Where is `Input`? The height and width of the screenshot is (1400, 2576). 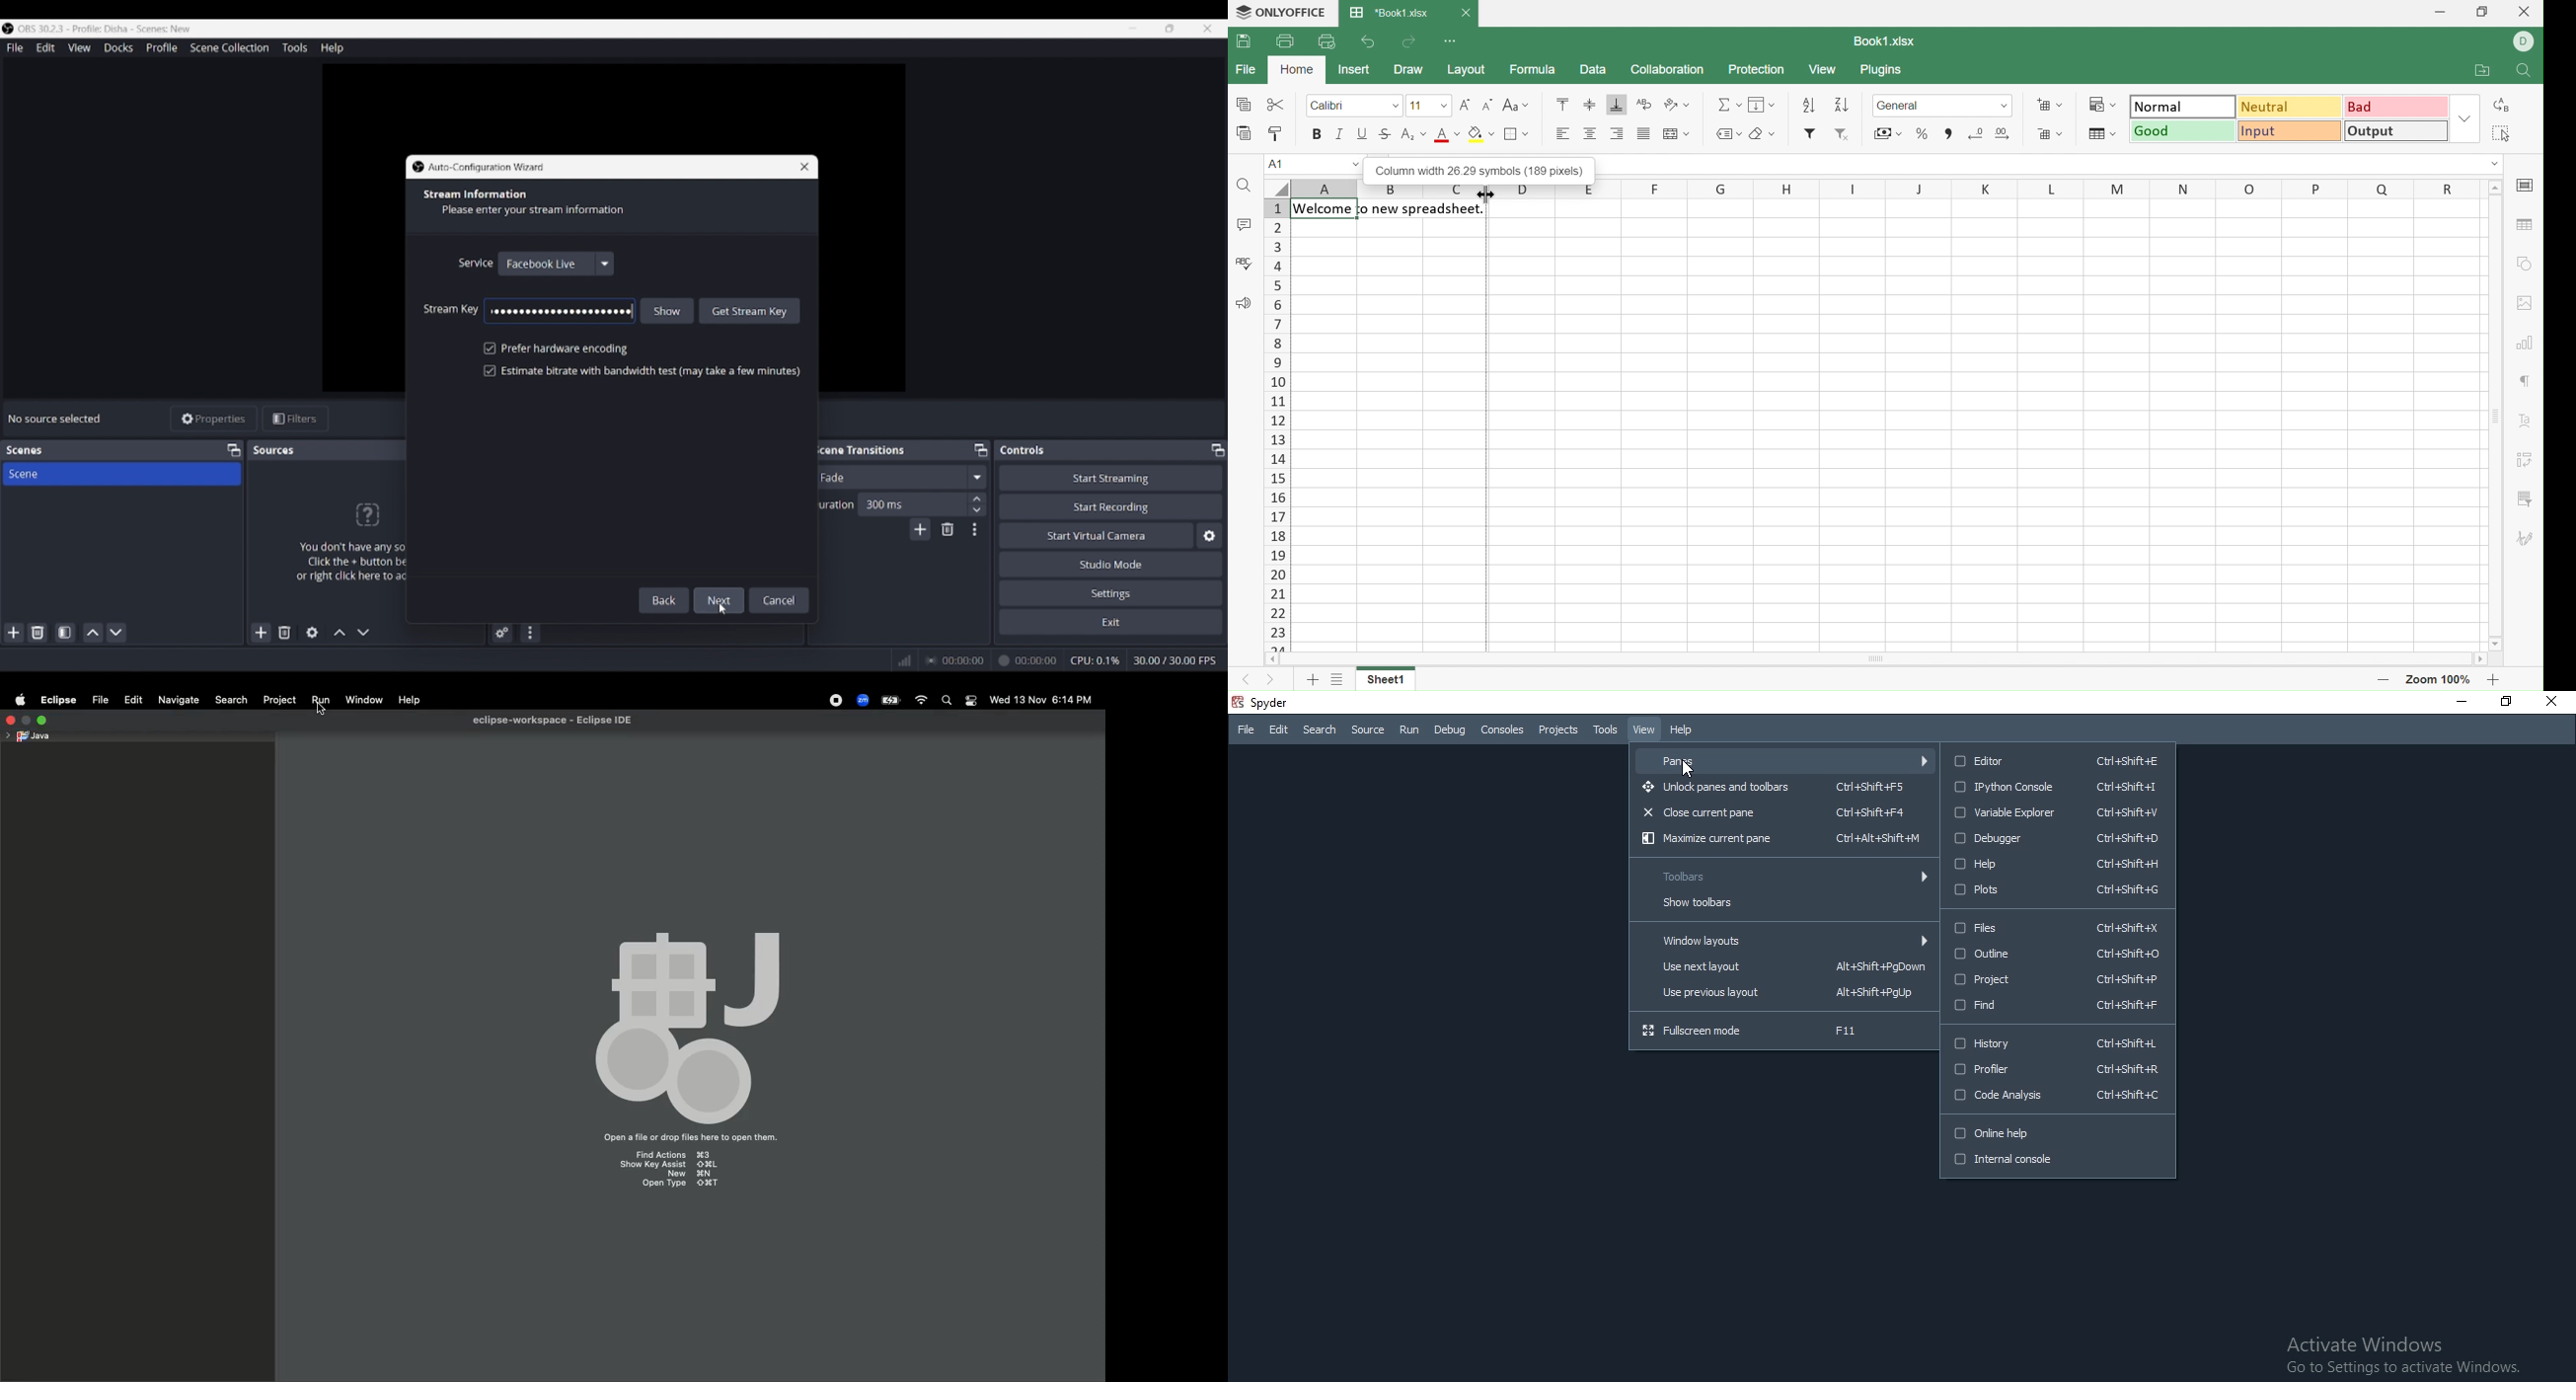 Input is located at coordinates (2292, 131).